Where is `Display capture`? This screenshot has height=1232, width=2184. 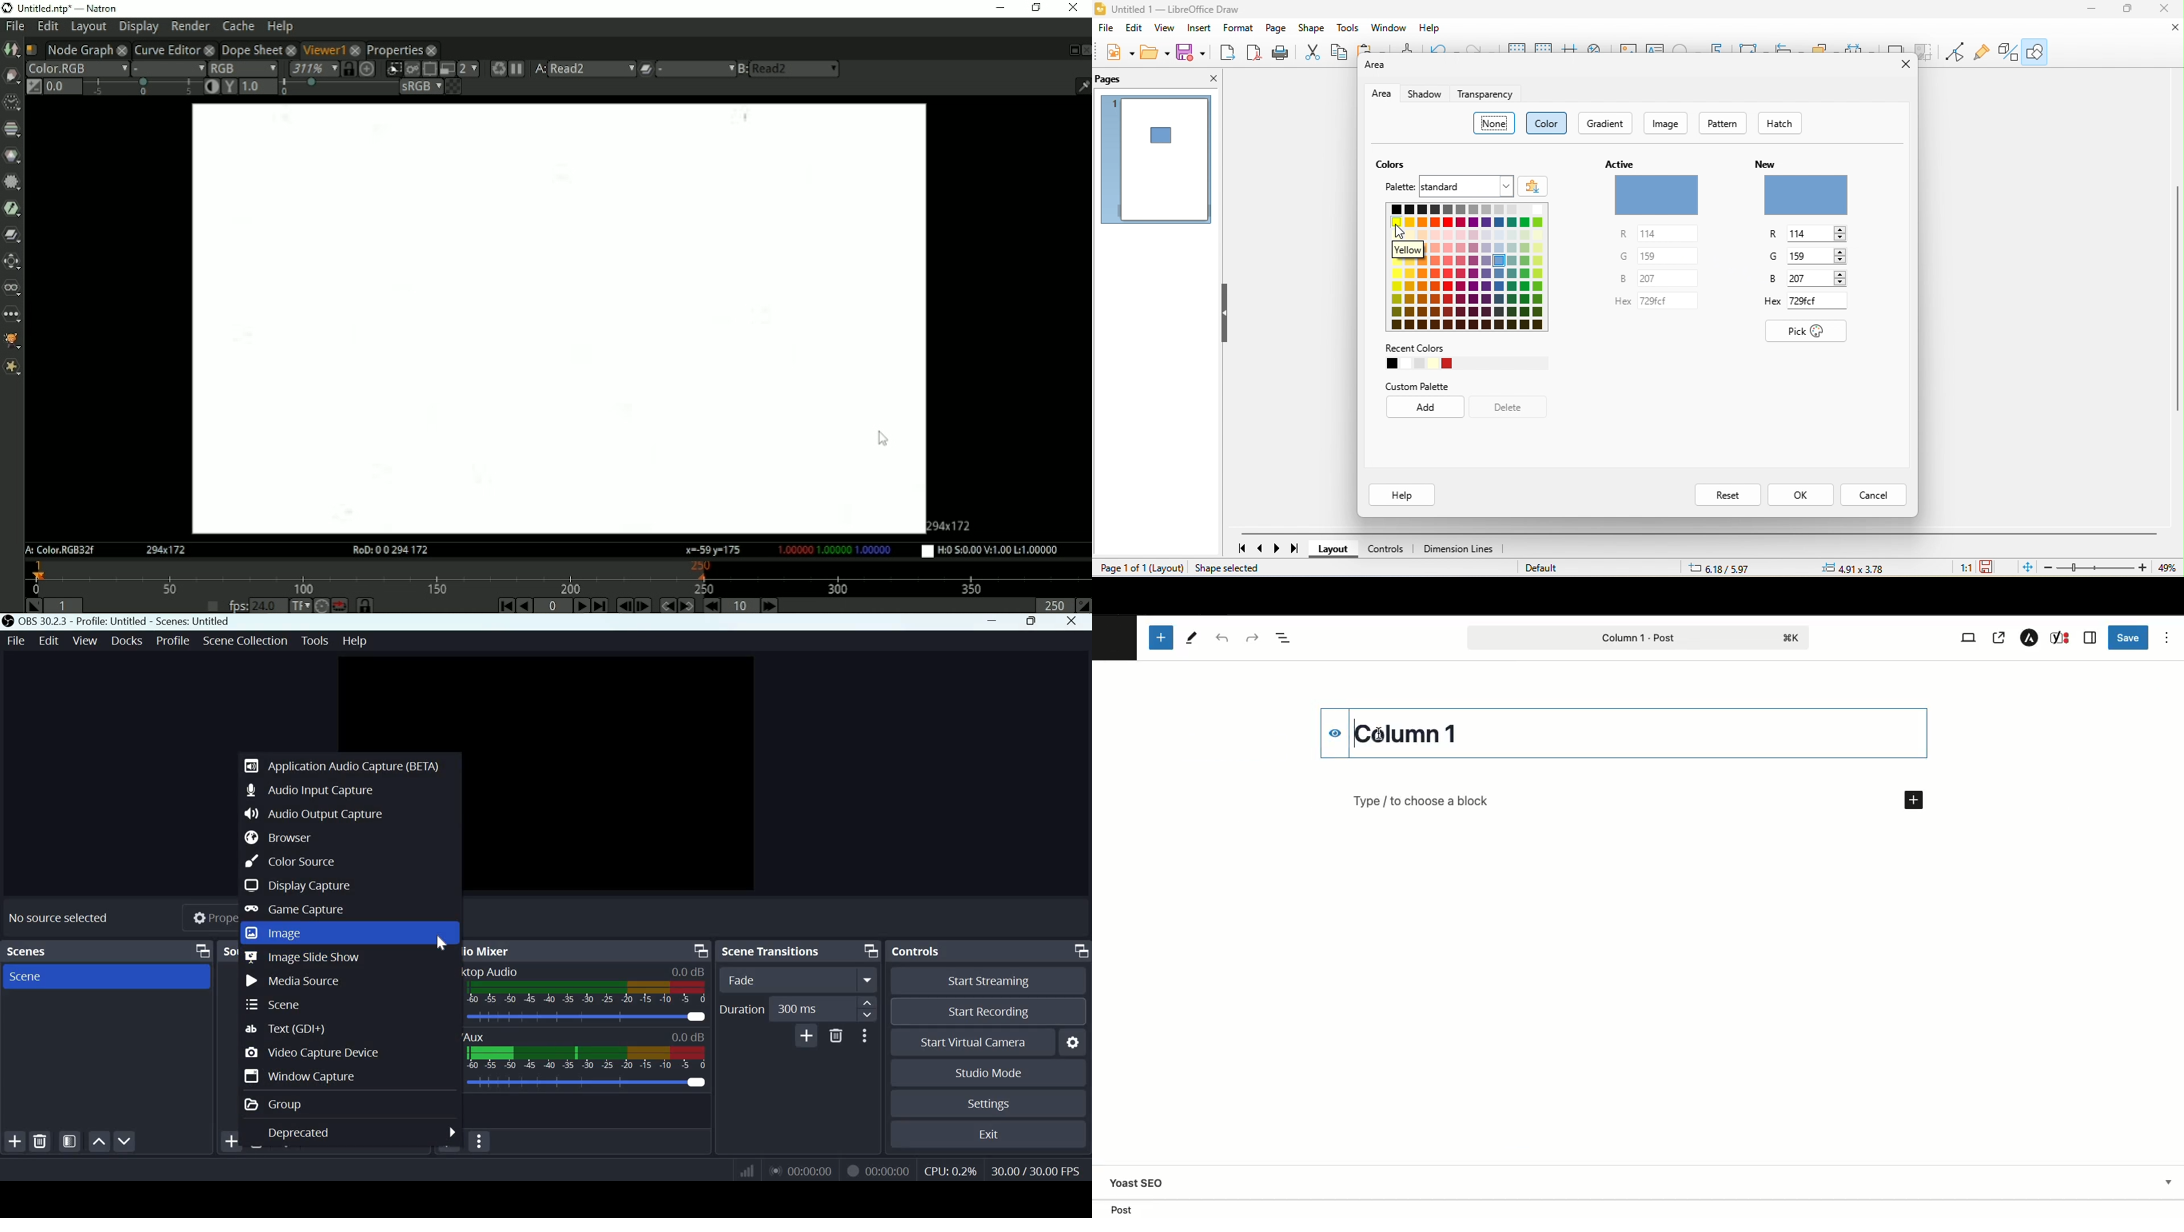 Display capture is located at coordinates (296, 885).